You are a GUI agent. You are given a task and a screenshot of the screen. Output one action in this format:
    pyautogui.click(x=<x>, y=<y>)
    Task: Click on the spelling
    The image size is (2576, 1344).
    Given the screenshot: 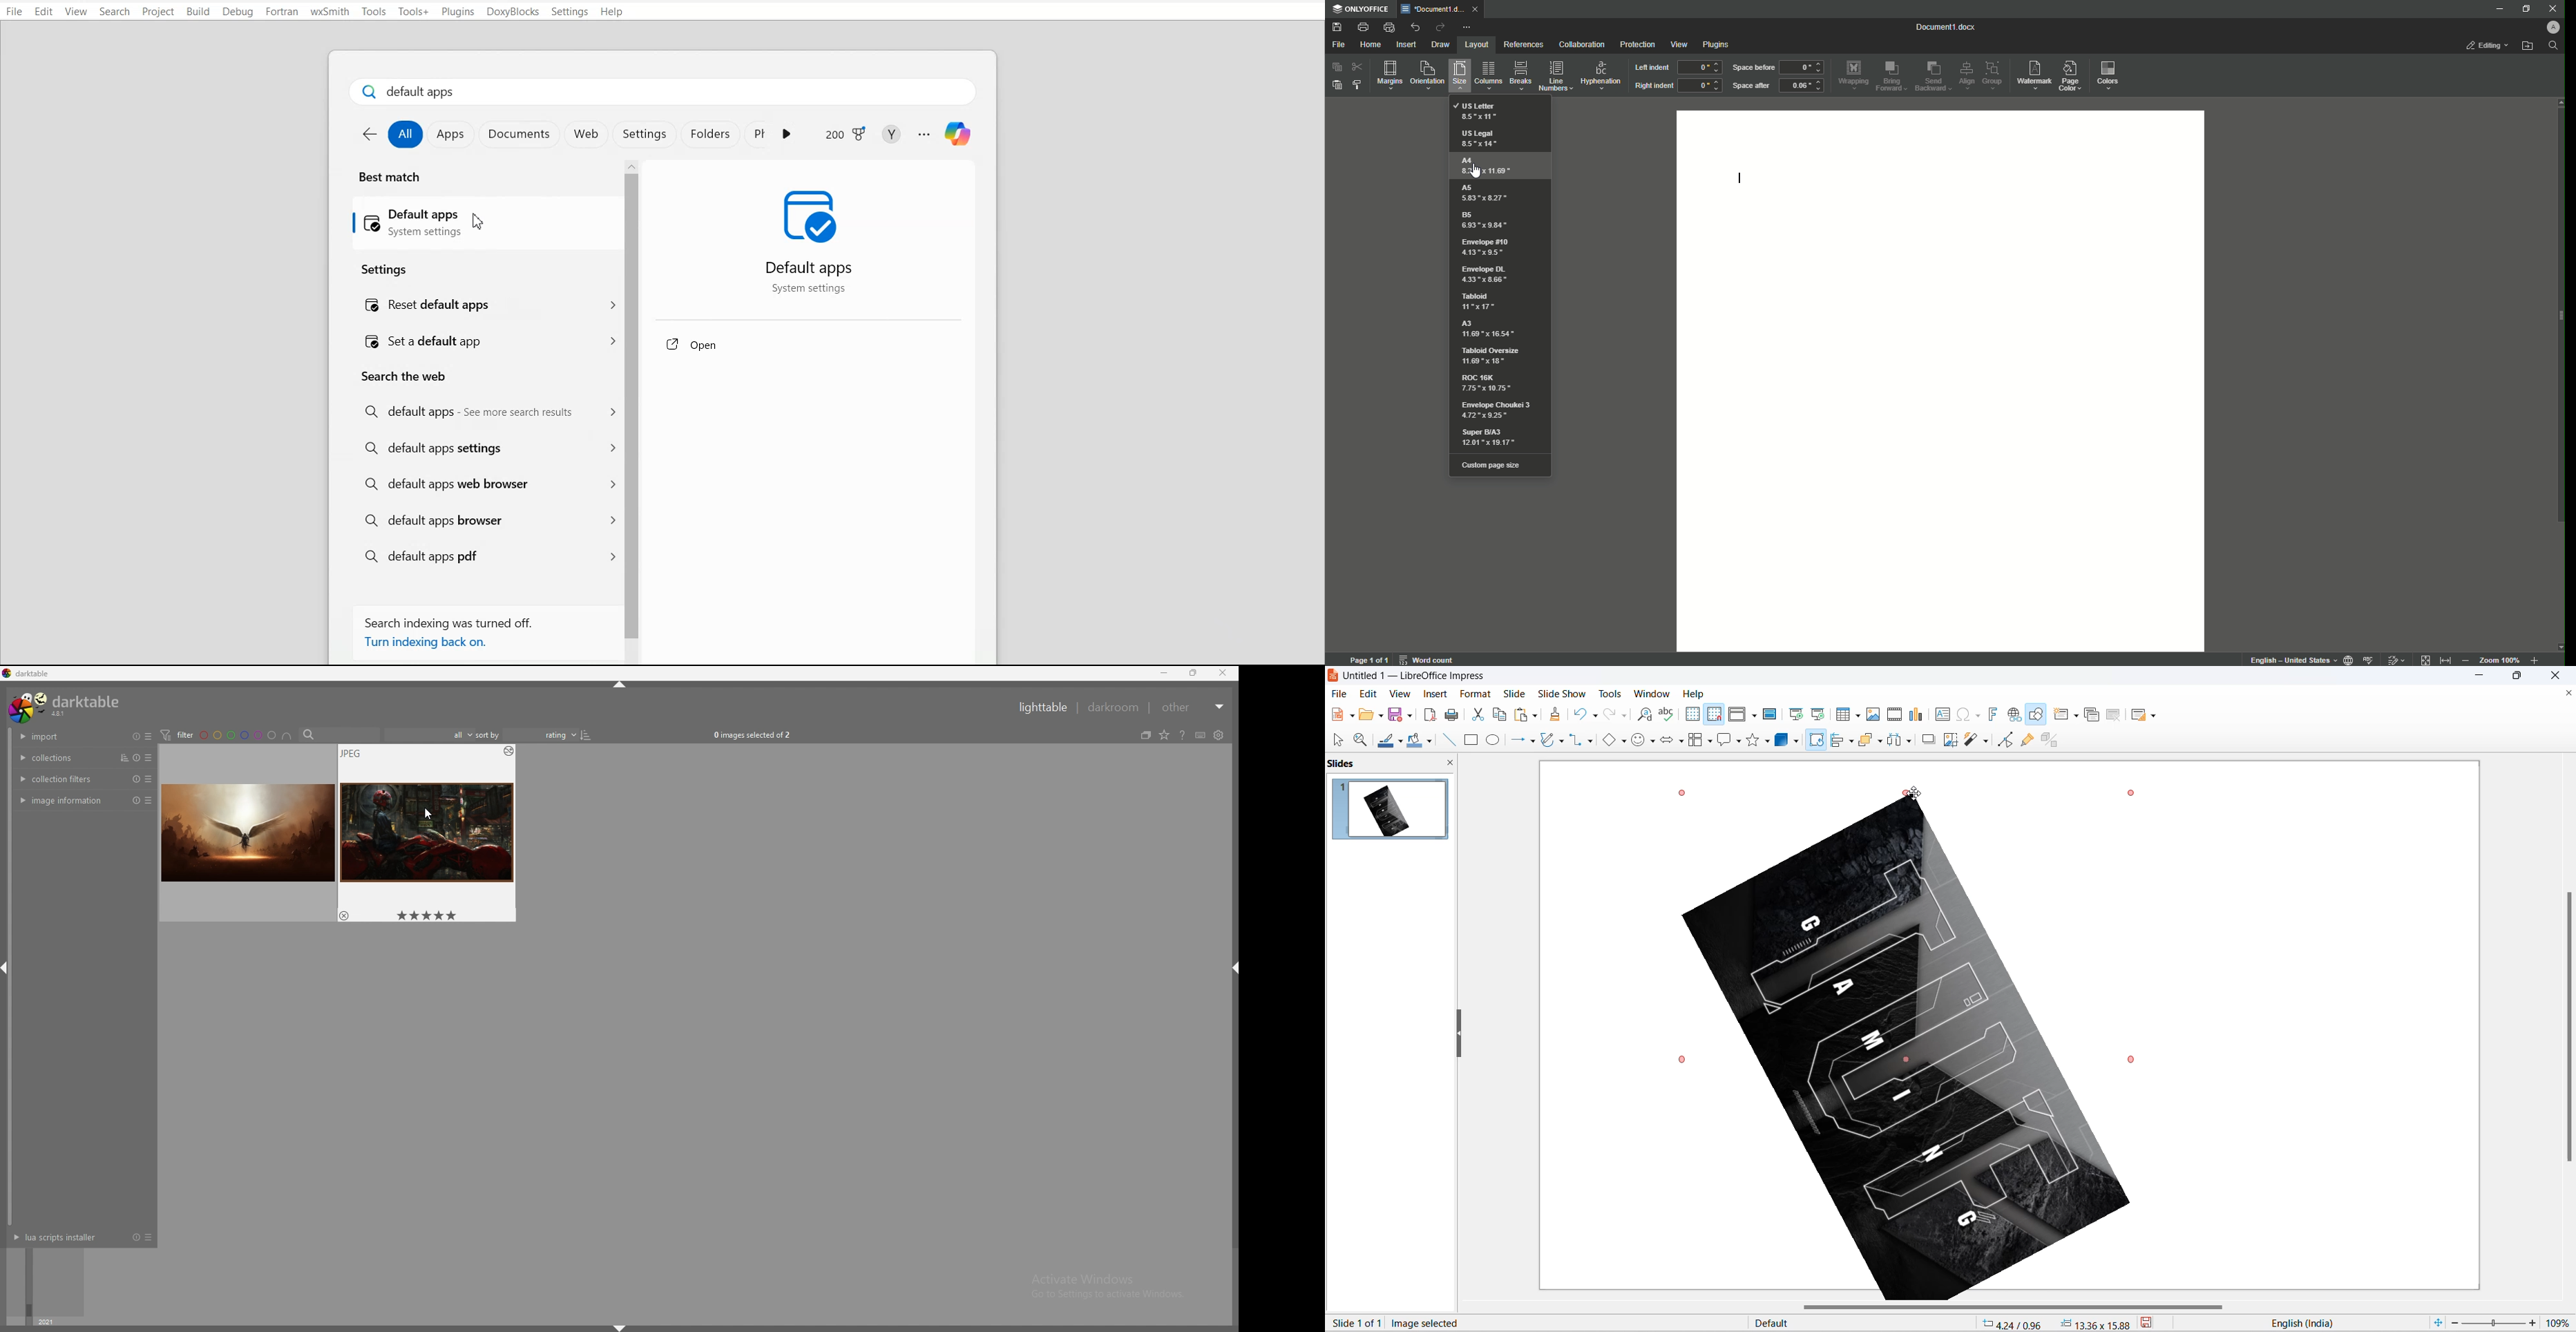 What is the action you would take?
    pyautogui.click(x=1666, y=715)
    